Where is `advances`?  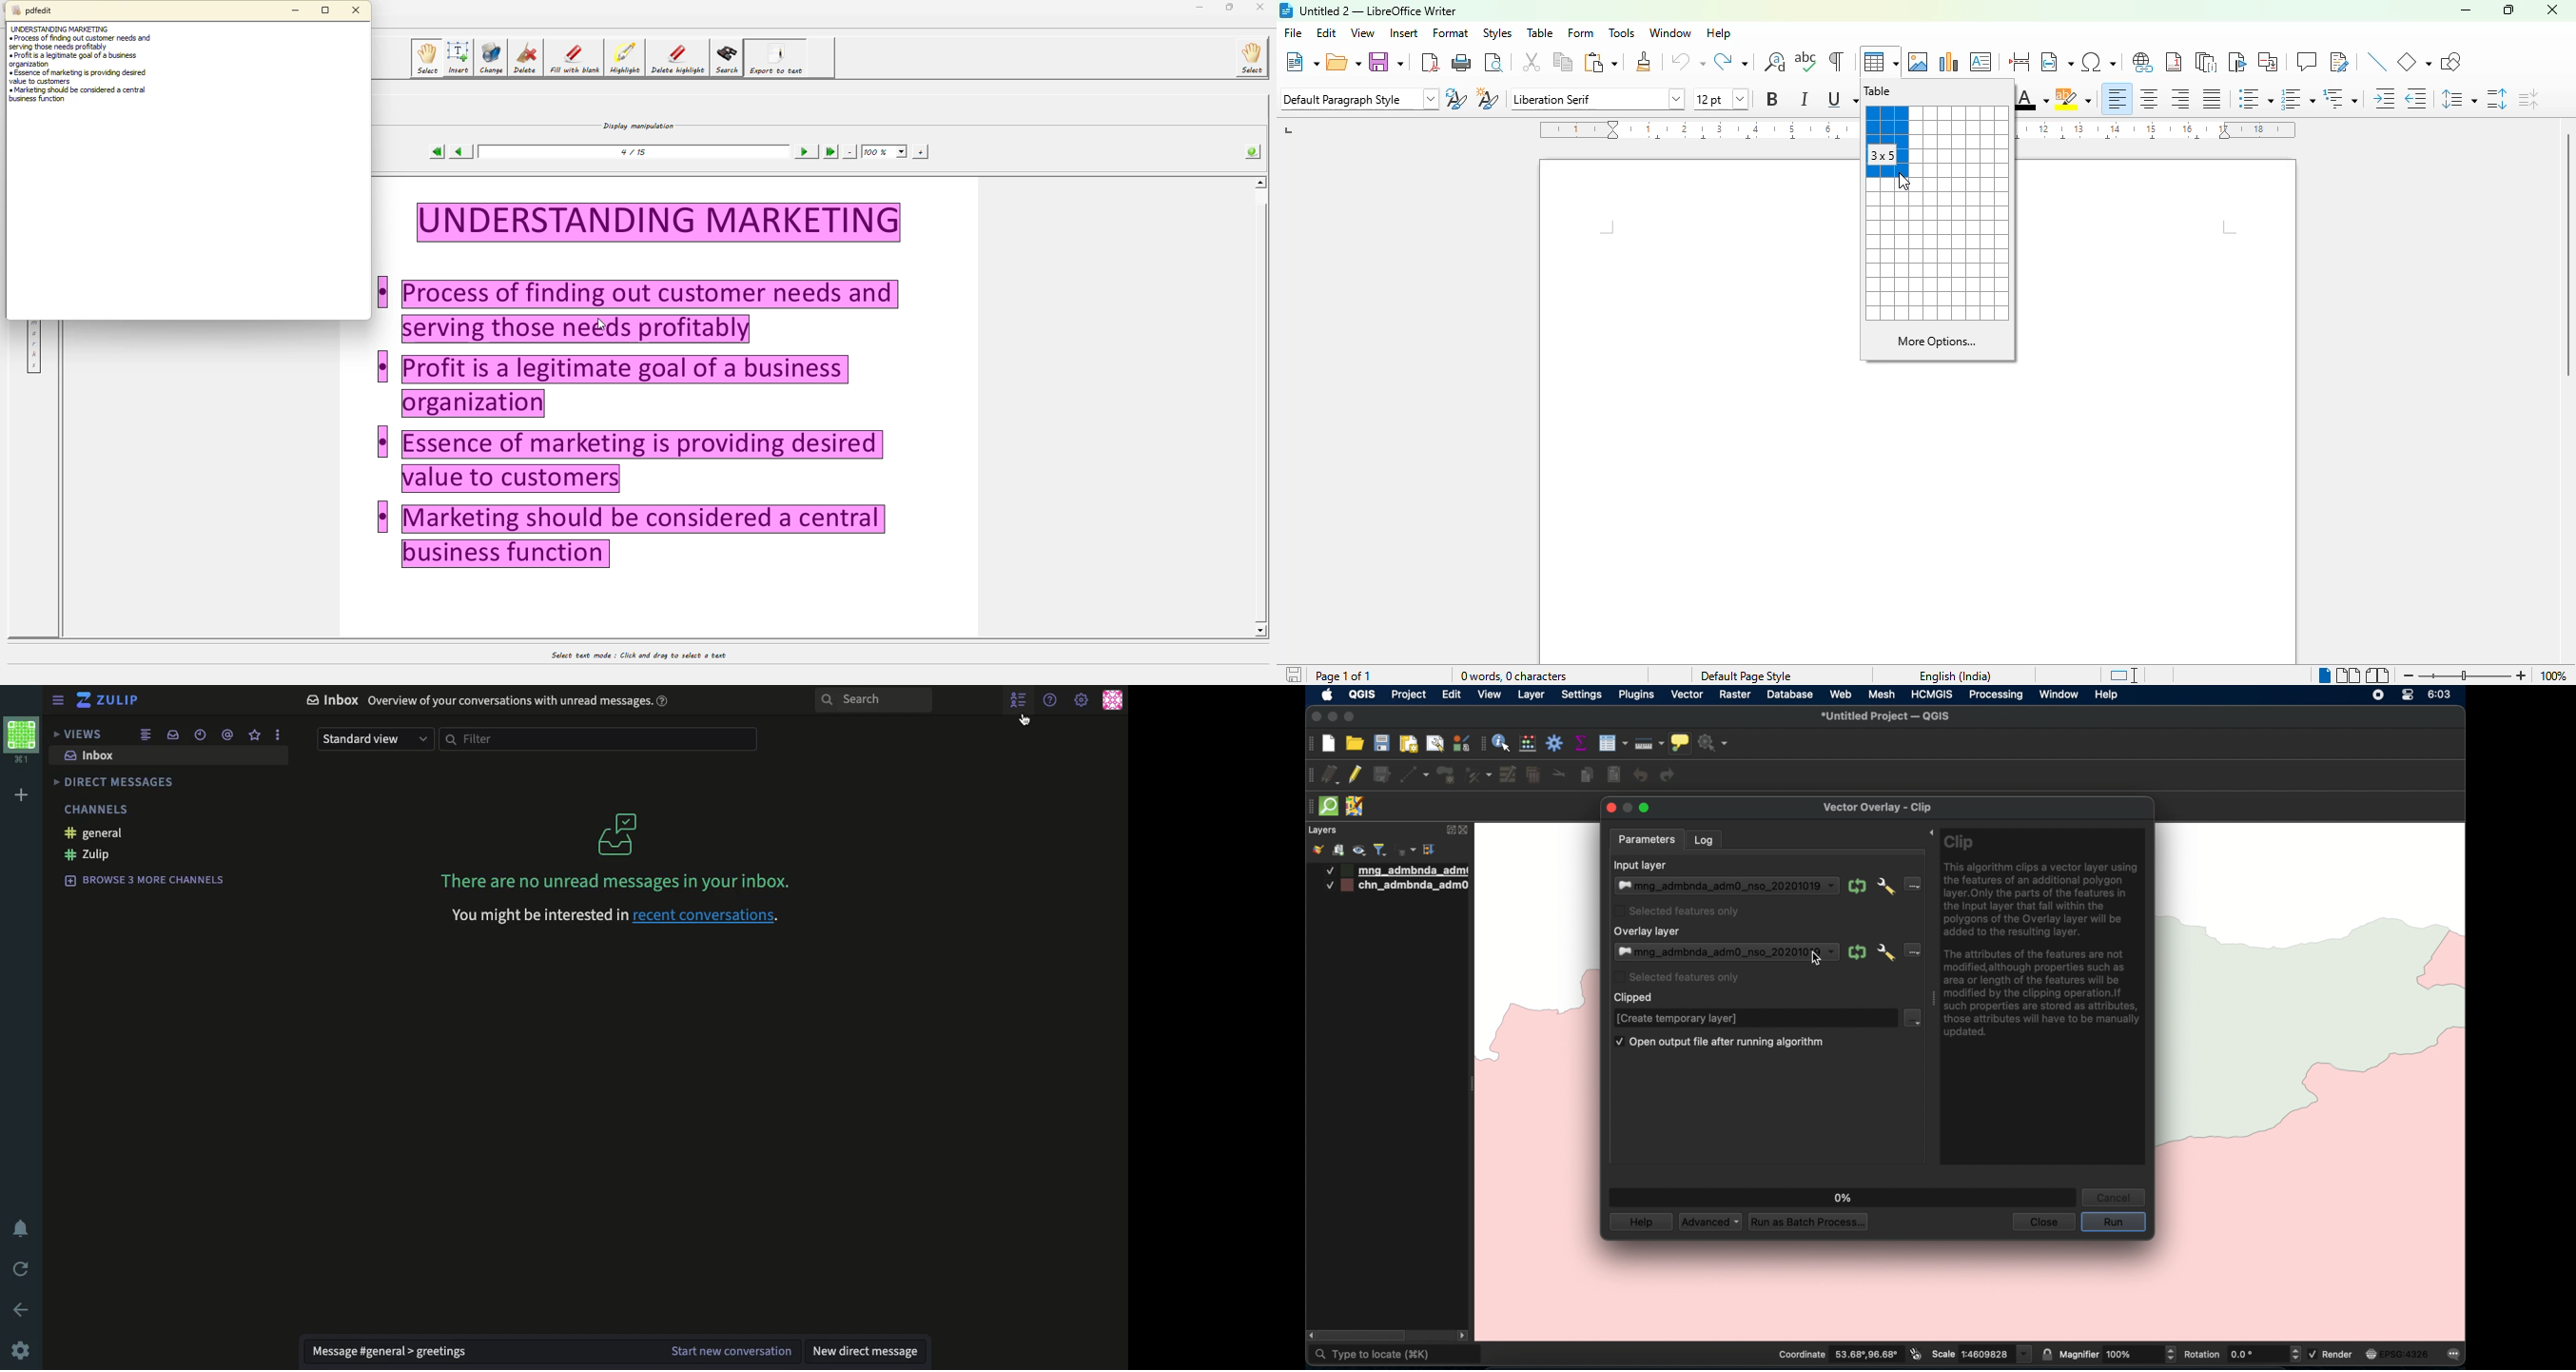 advances is located at coordinates (1710, 1221).